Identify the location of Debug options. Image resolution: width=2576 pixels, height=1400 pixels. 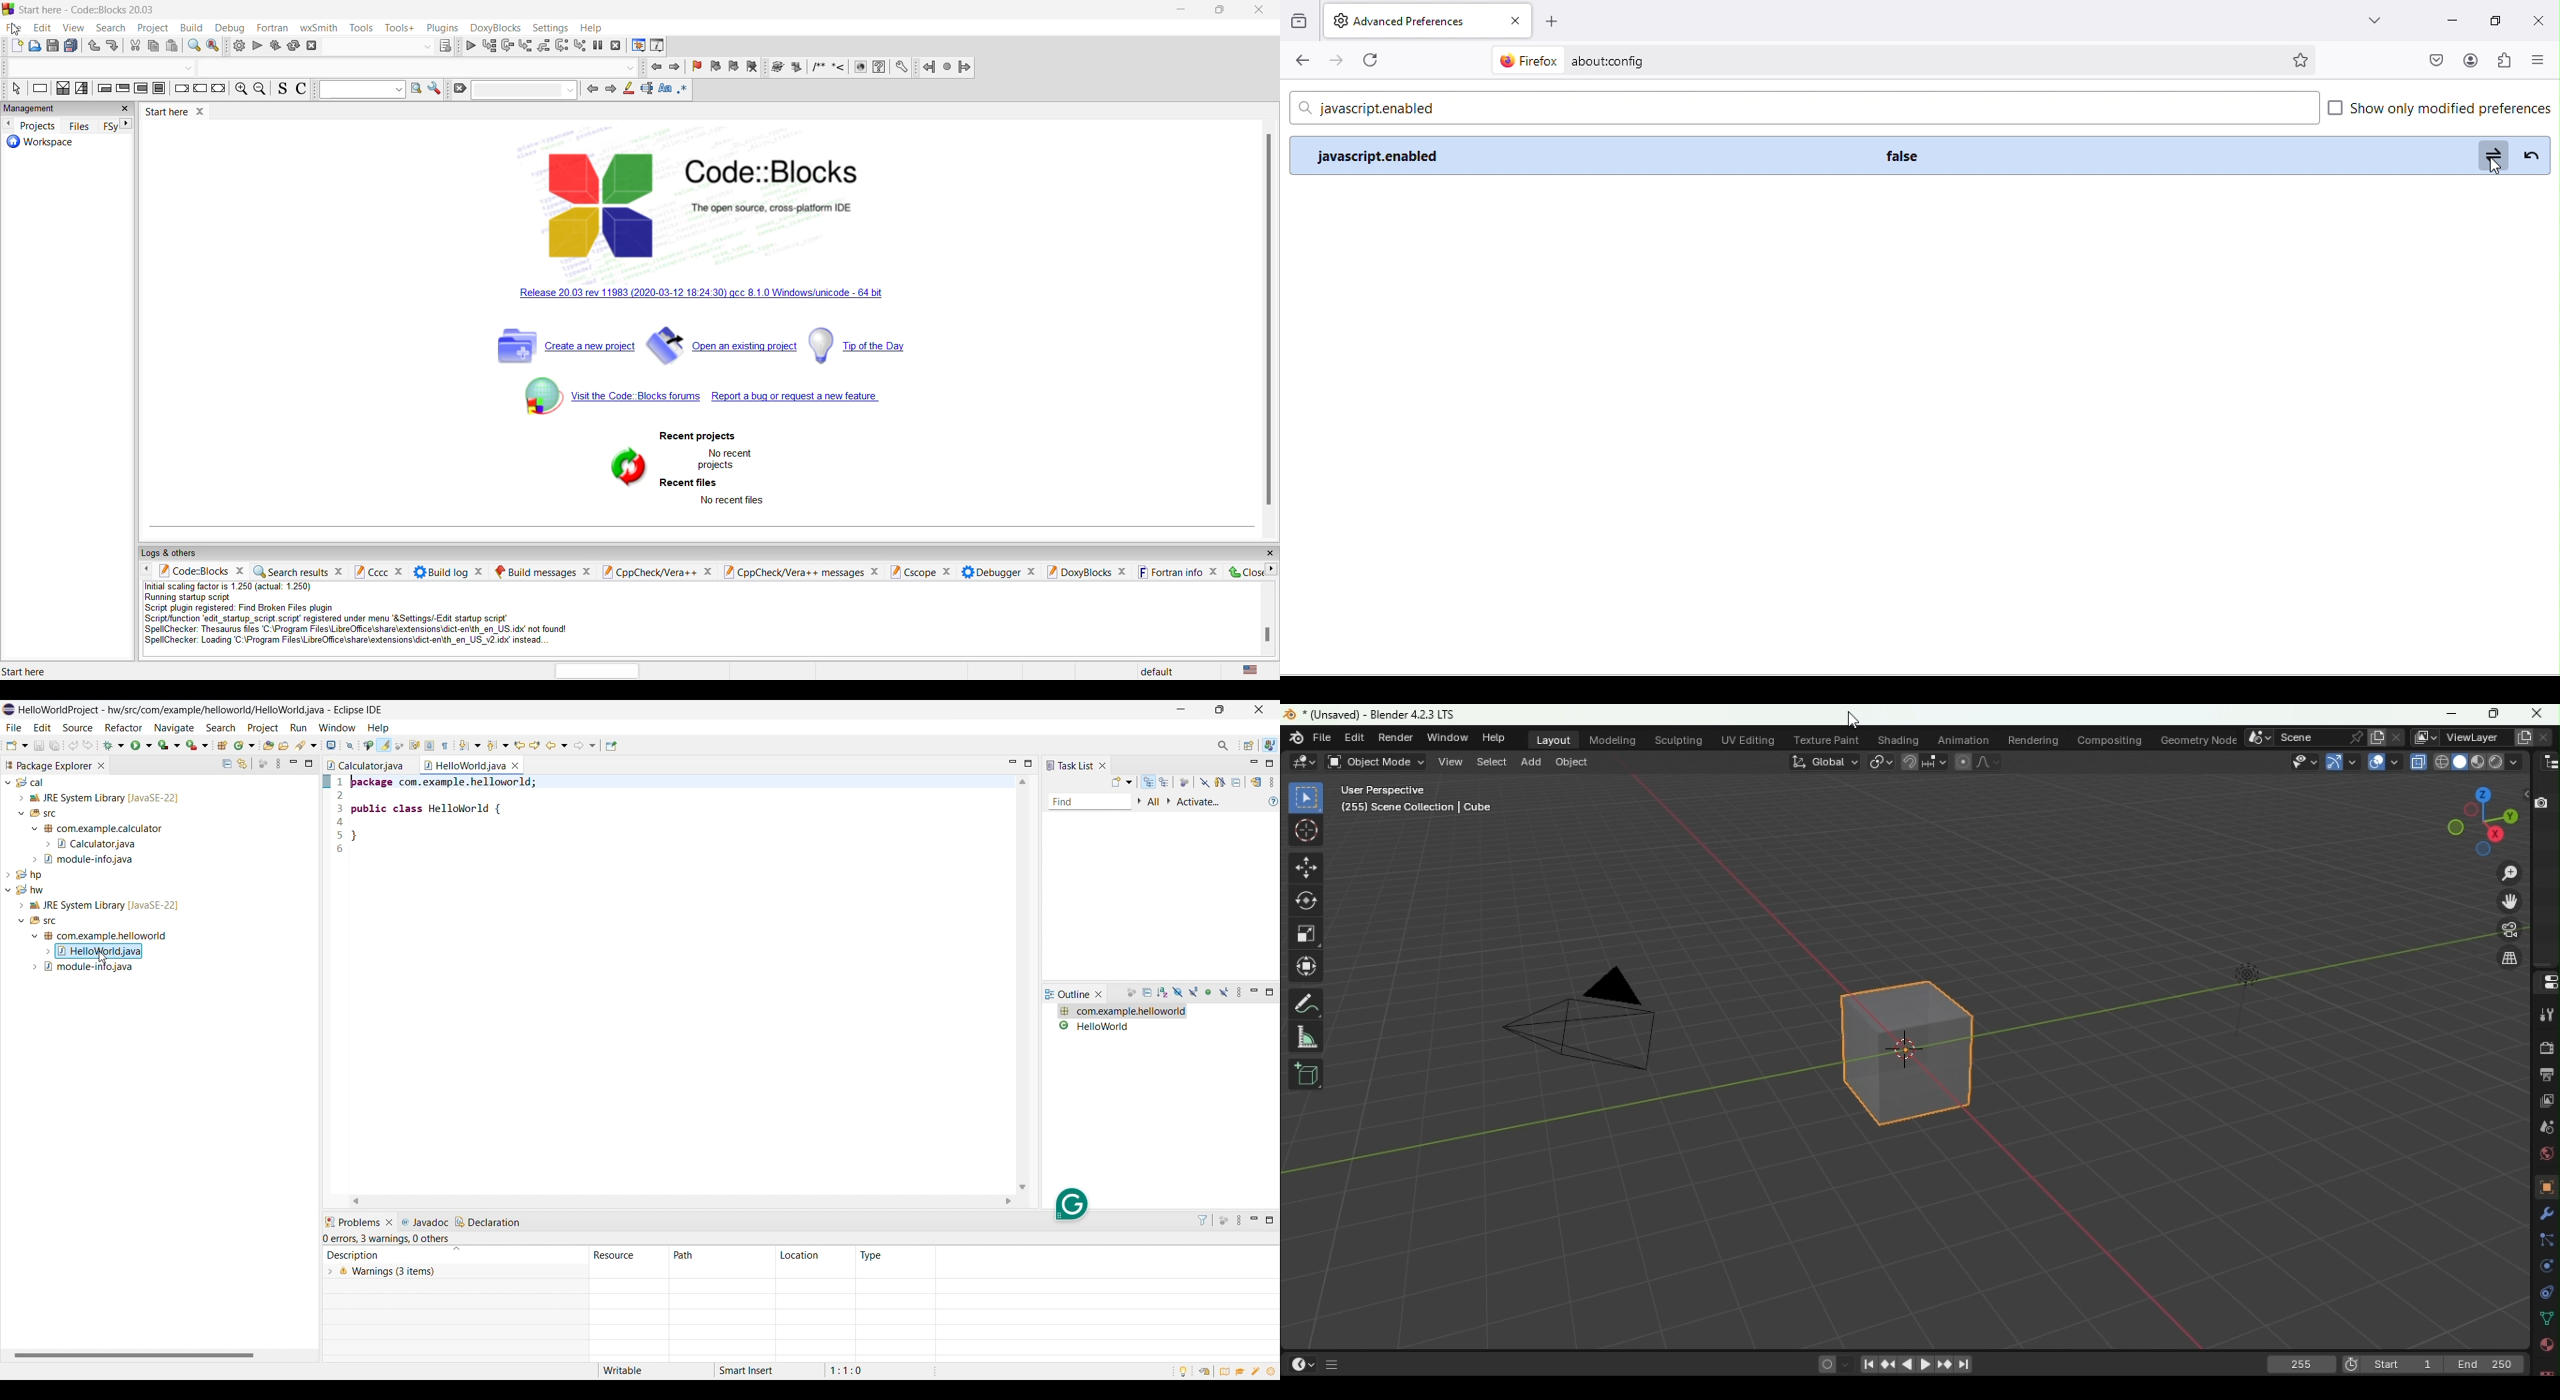
(113, 745).